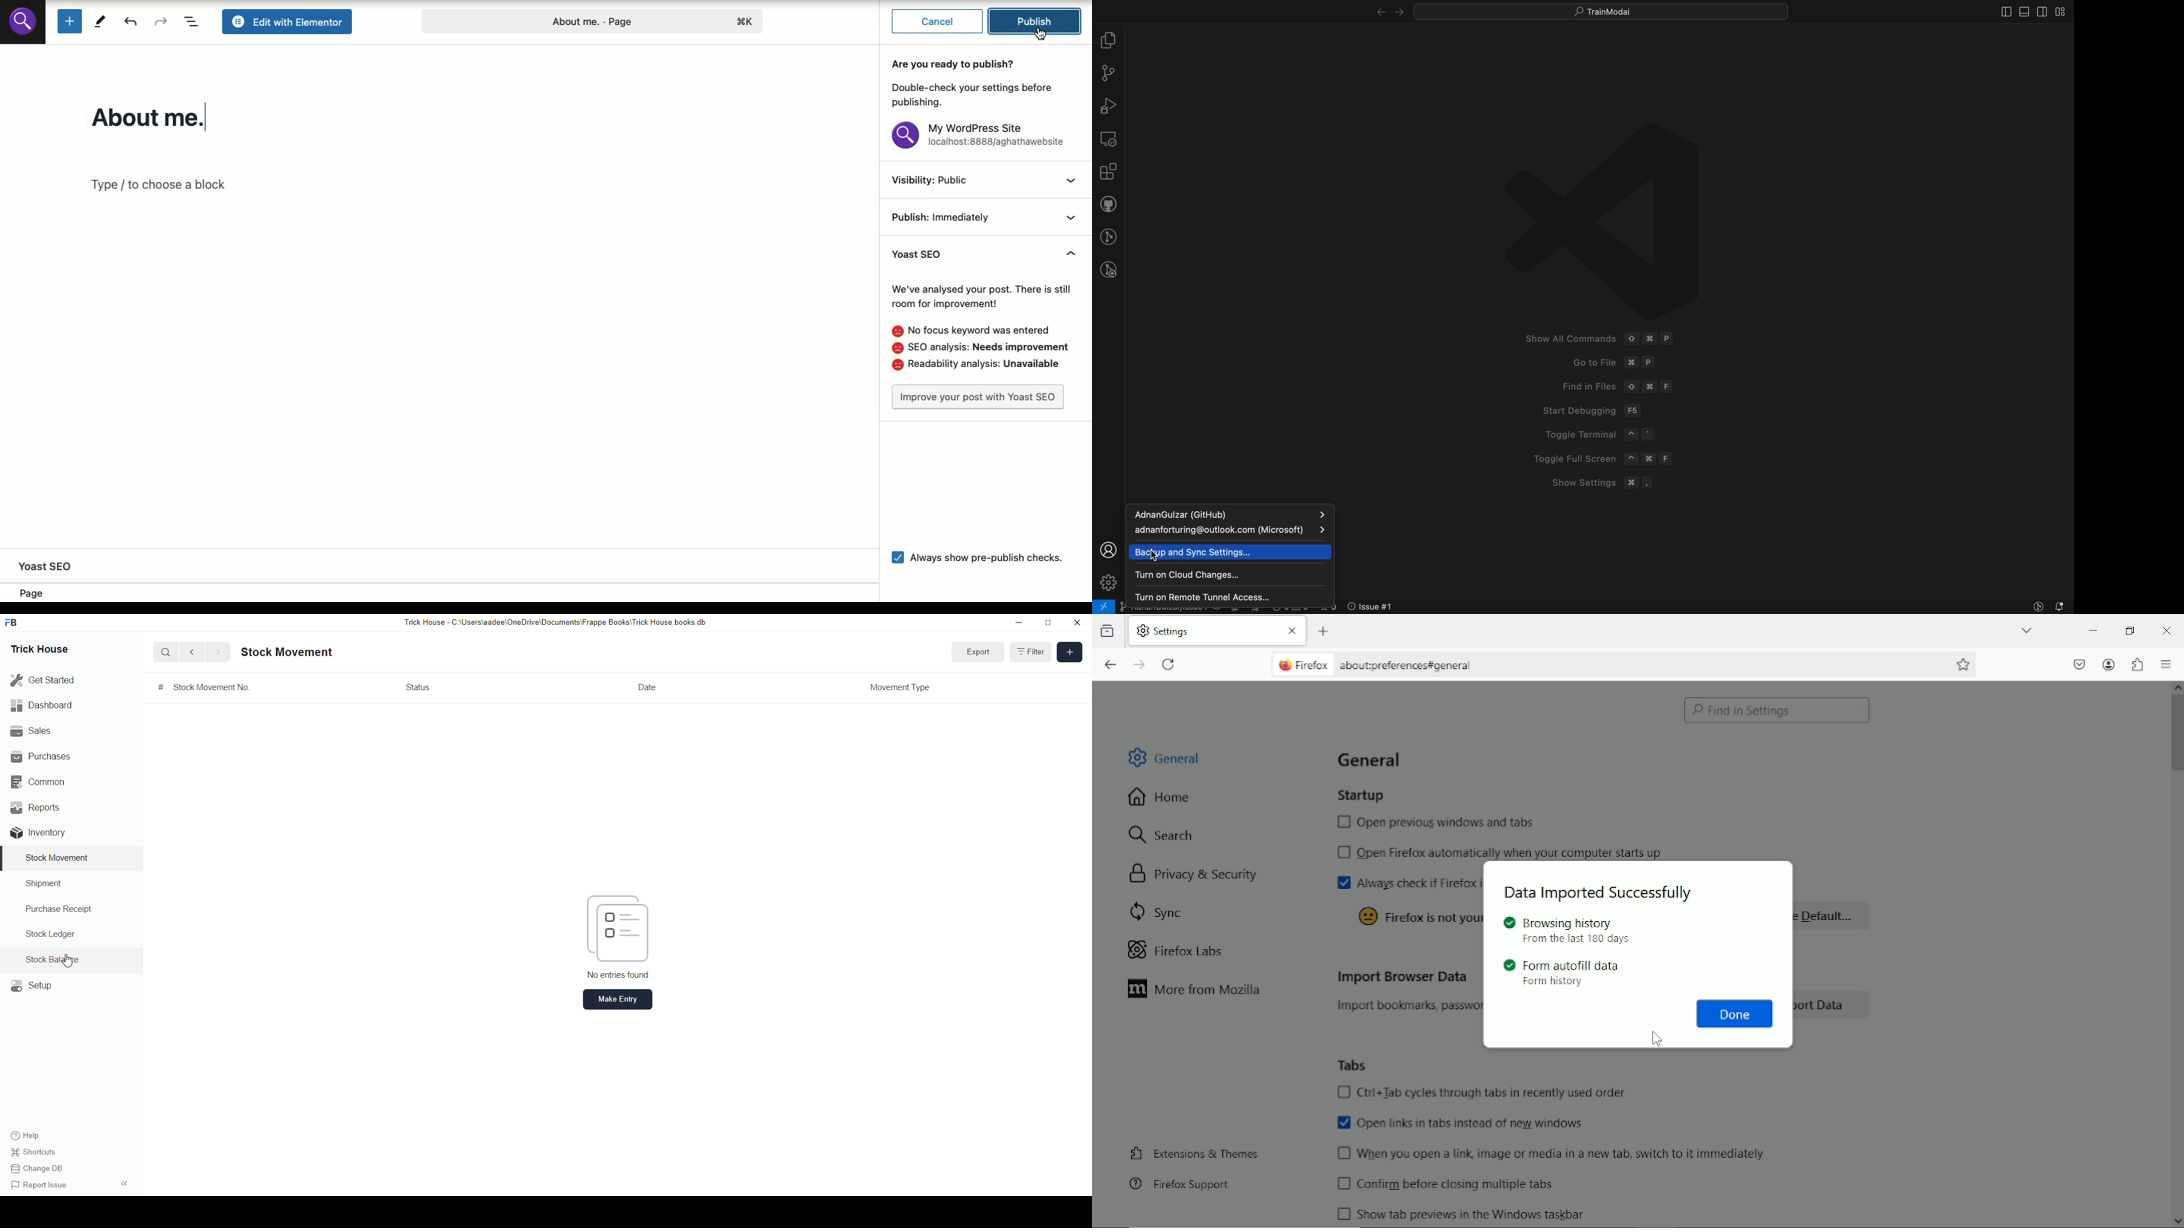  Describe the element at coordinates (1606, 894) in the screenshot. I see `Data imported successfully` at that location.